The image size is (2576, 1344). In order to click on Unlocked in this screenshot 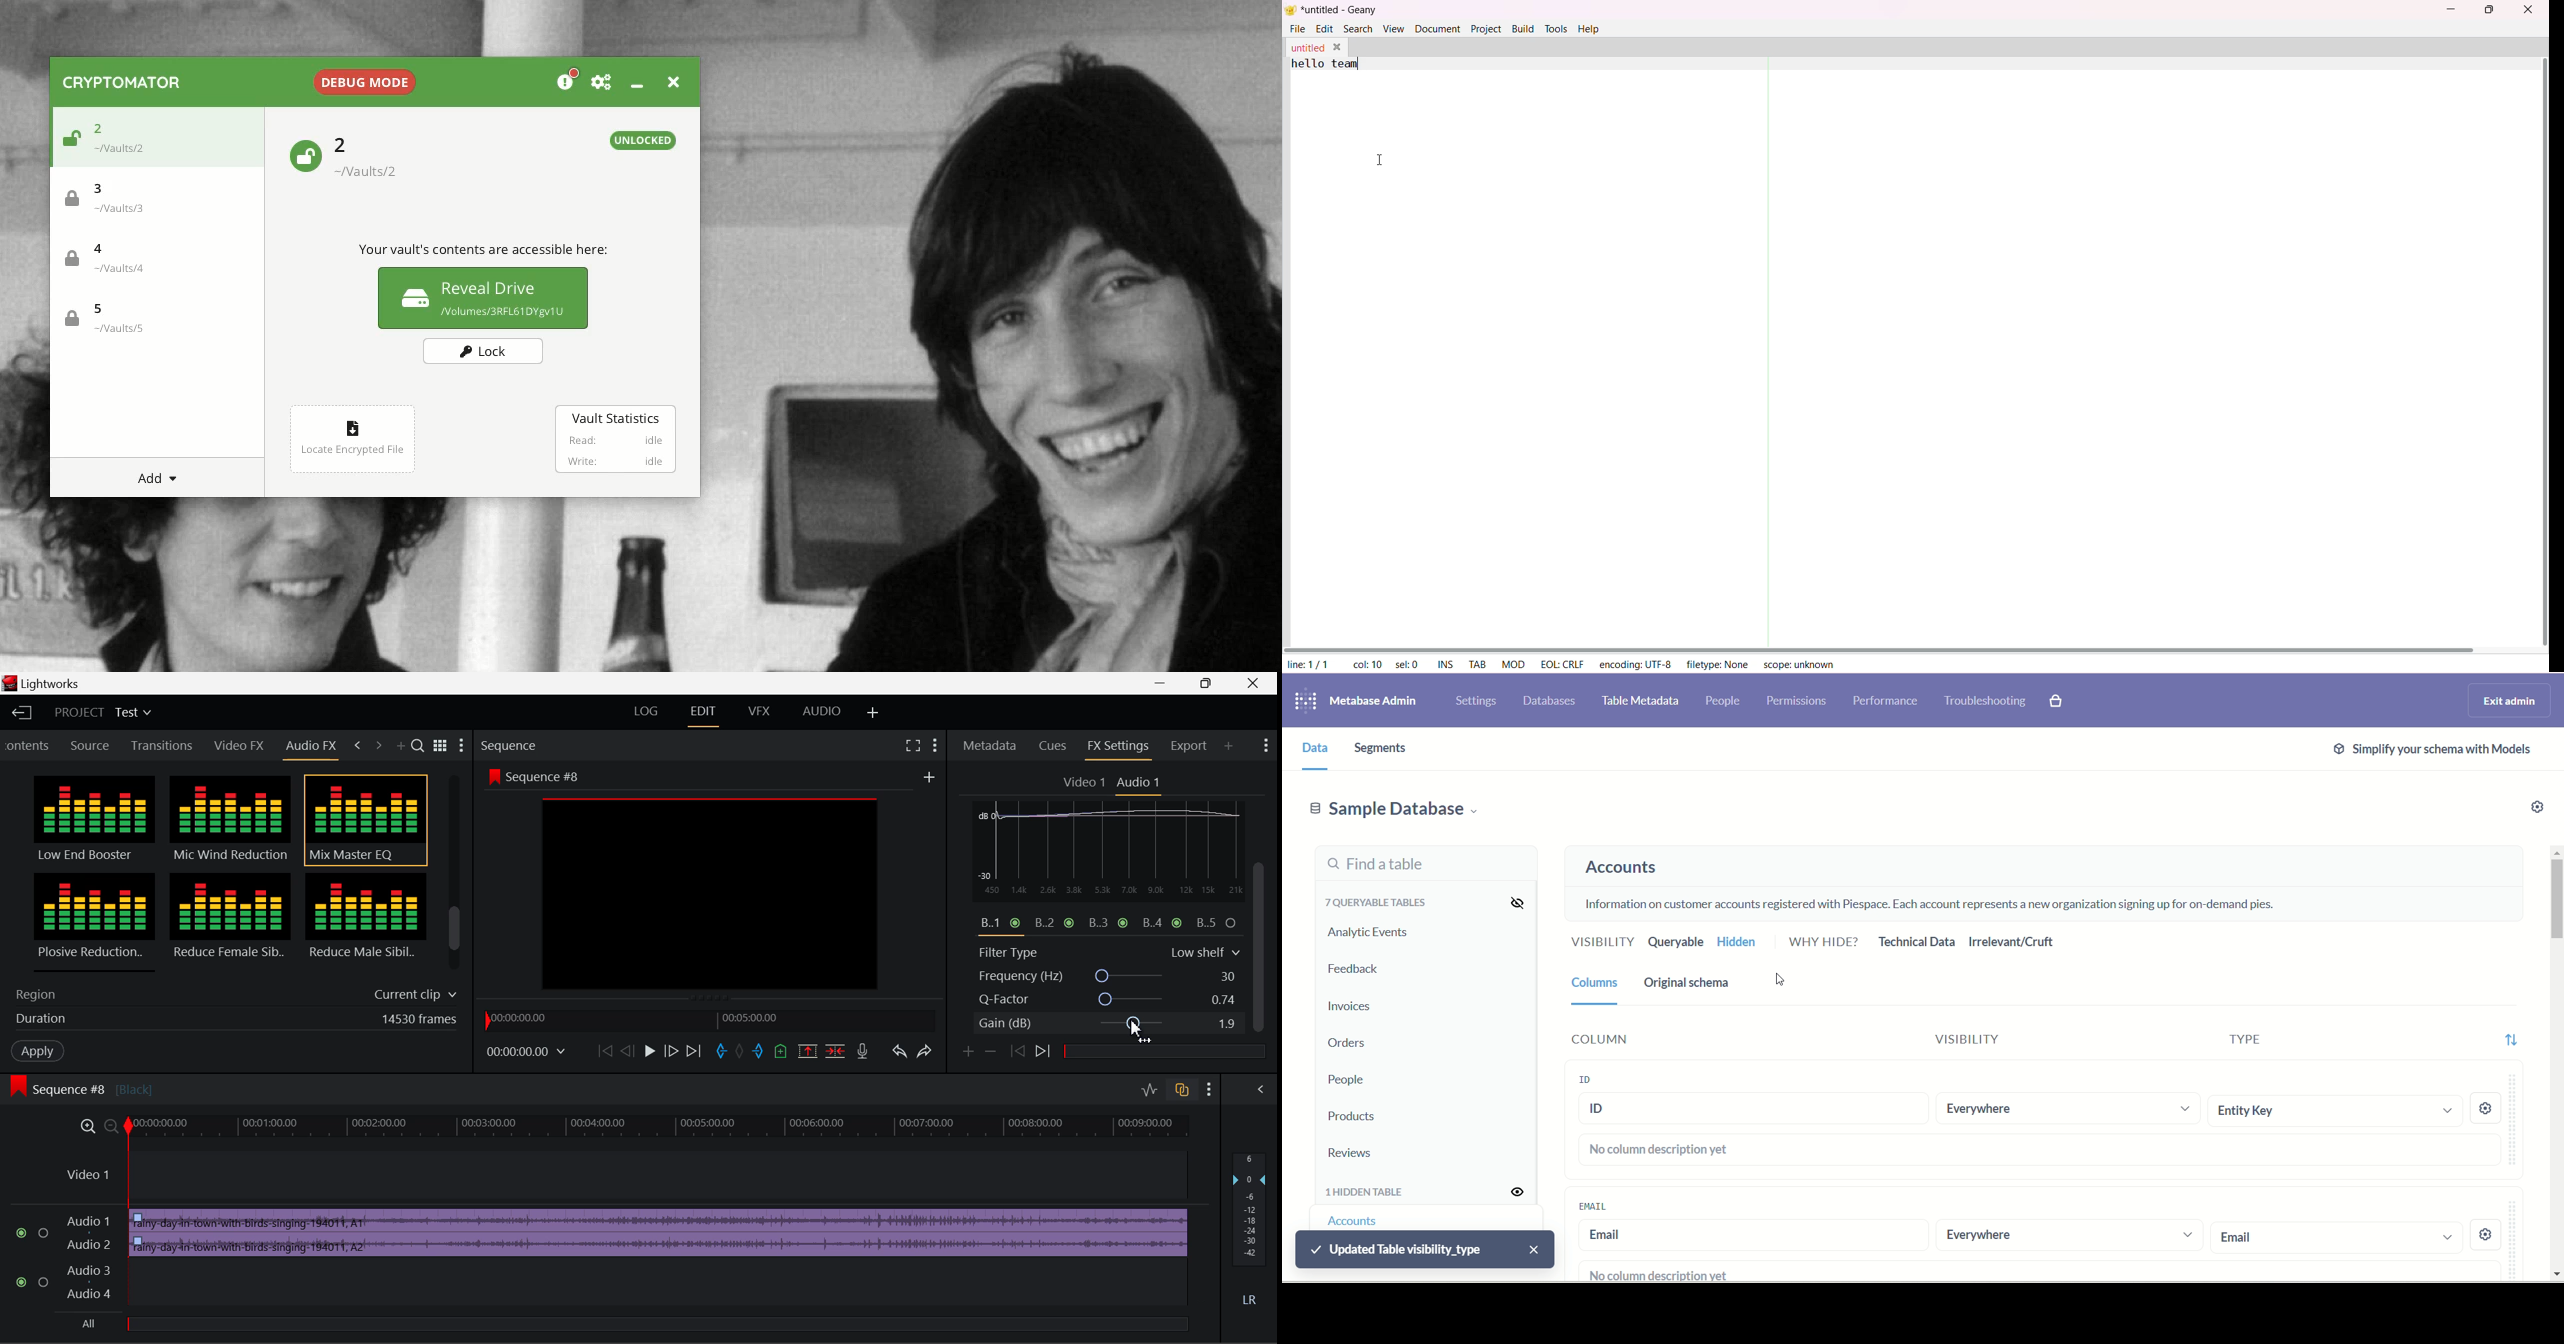, I will do `click(304, 154)`.